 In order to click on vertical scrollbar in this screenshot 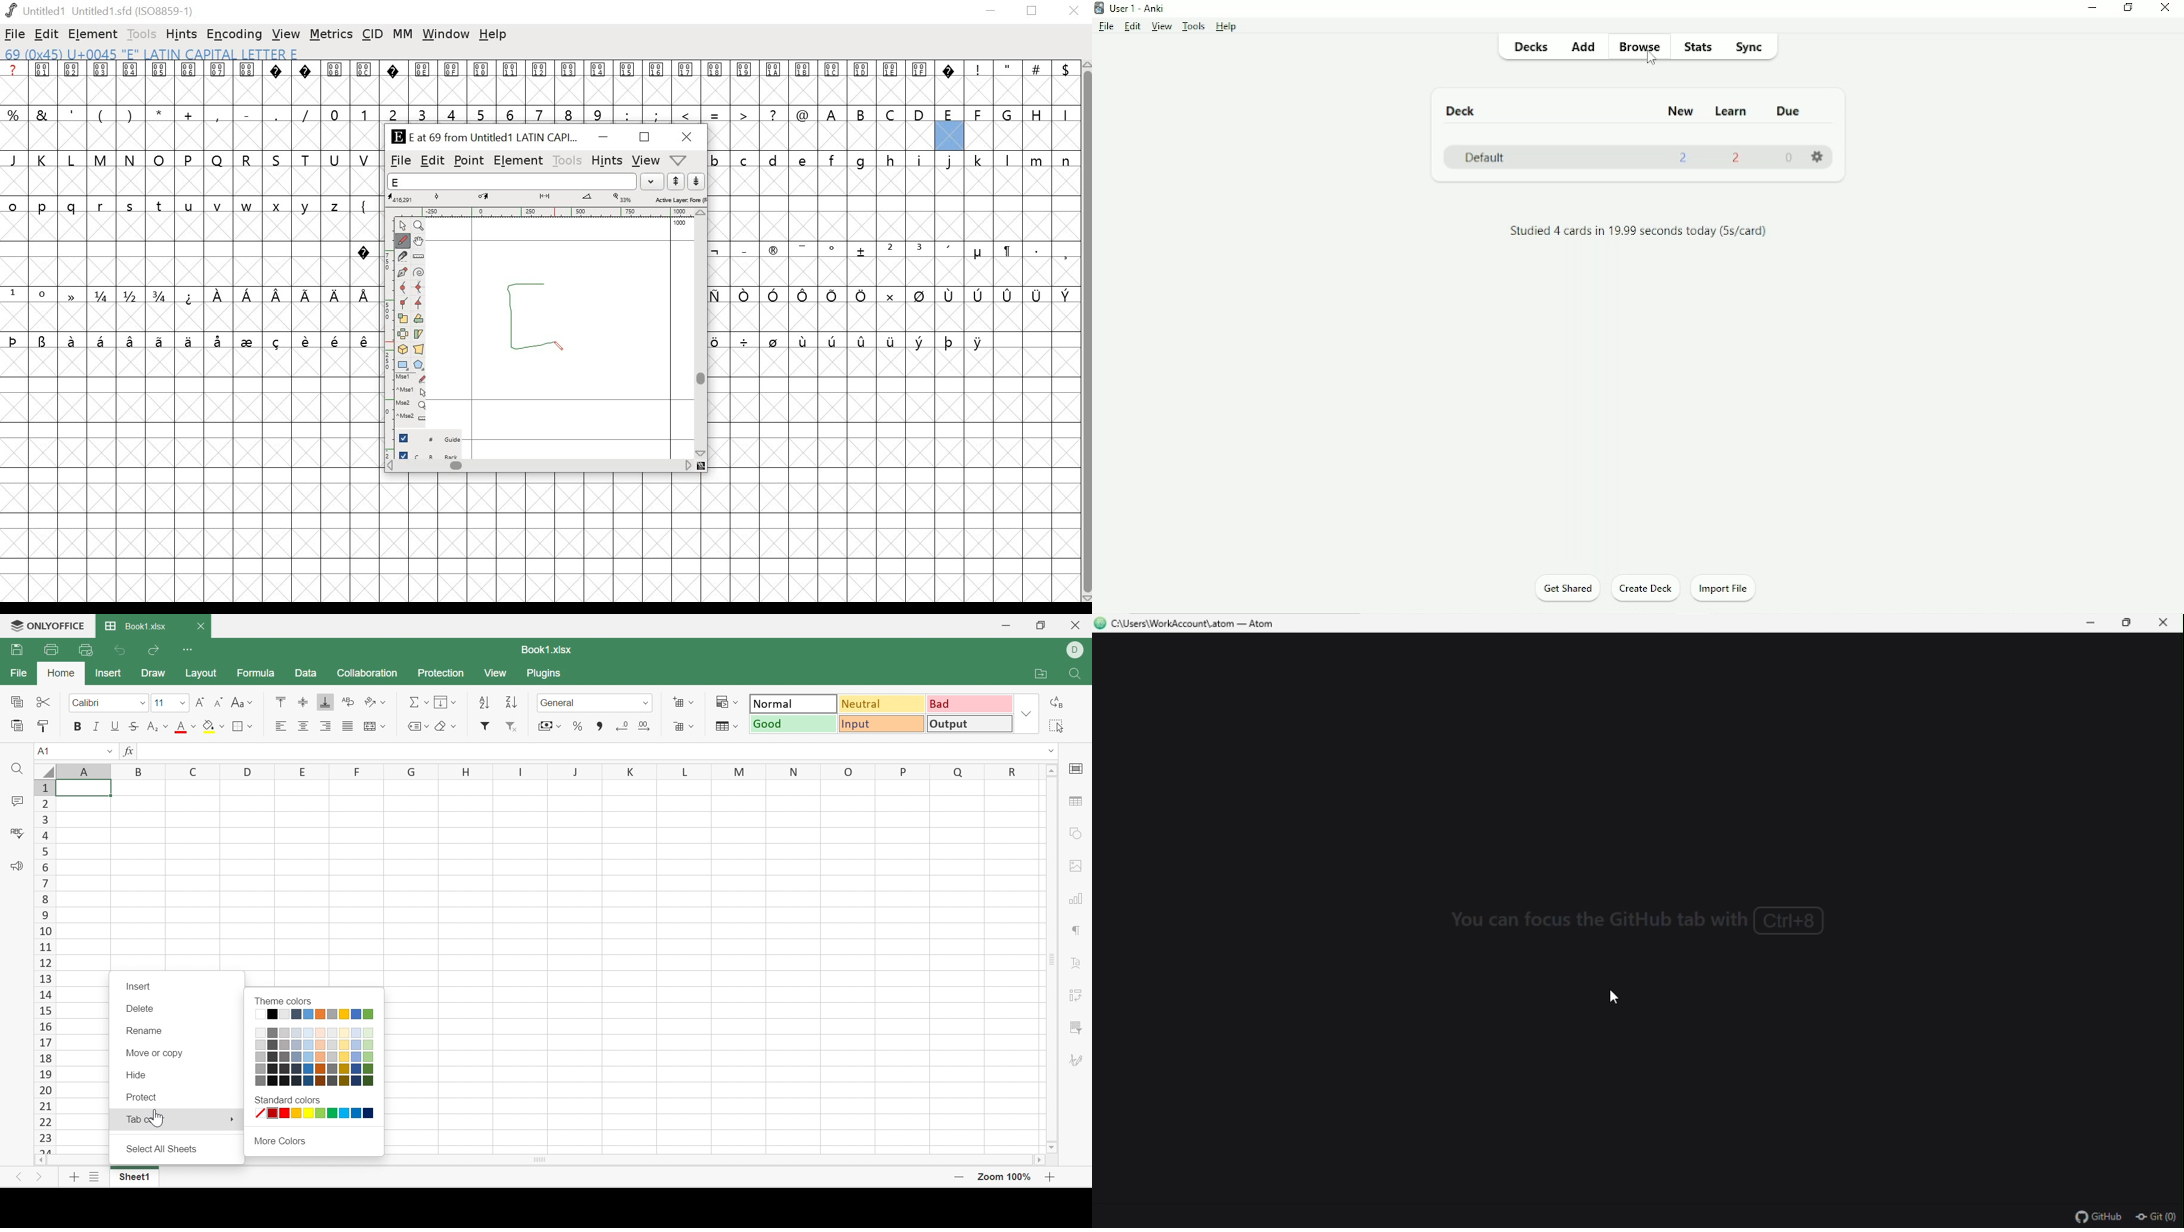, I will do `click(1089, 330)`.